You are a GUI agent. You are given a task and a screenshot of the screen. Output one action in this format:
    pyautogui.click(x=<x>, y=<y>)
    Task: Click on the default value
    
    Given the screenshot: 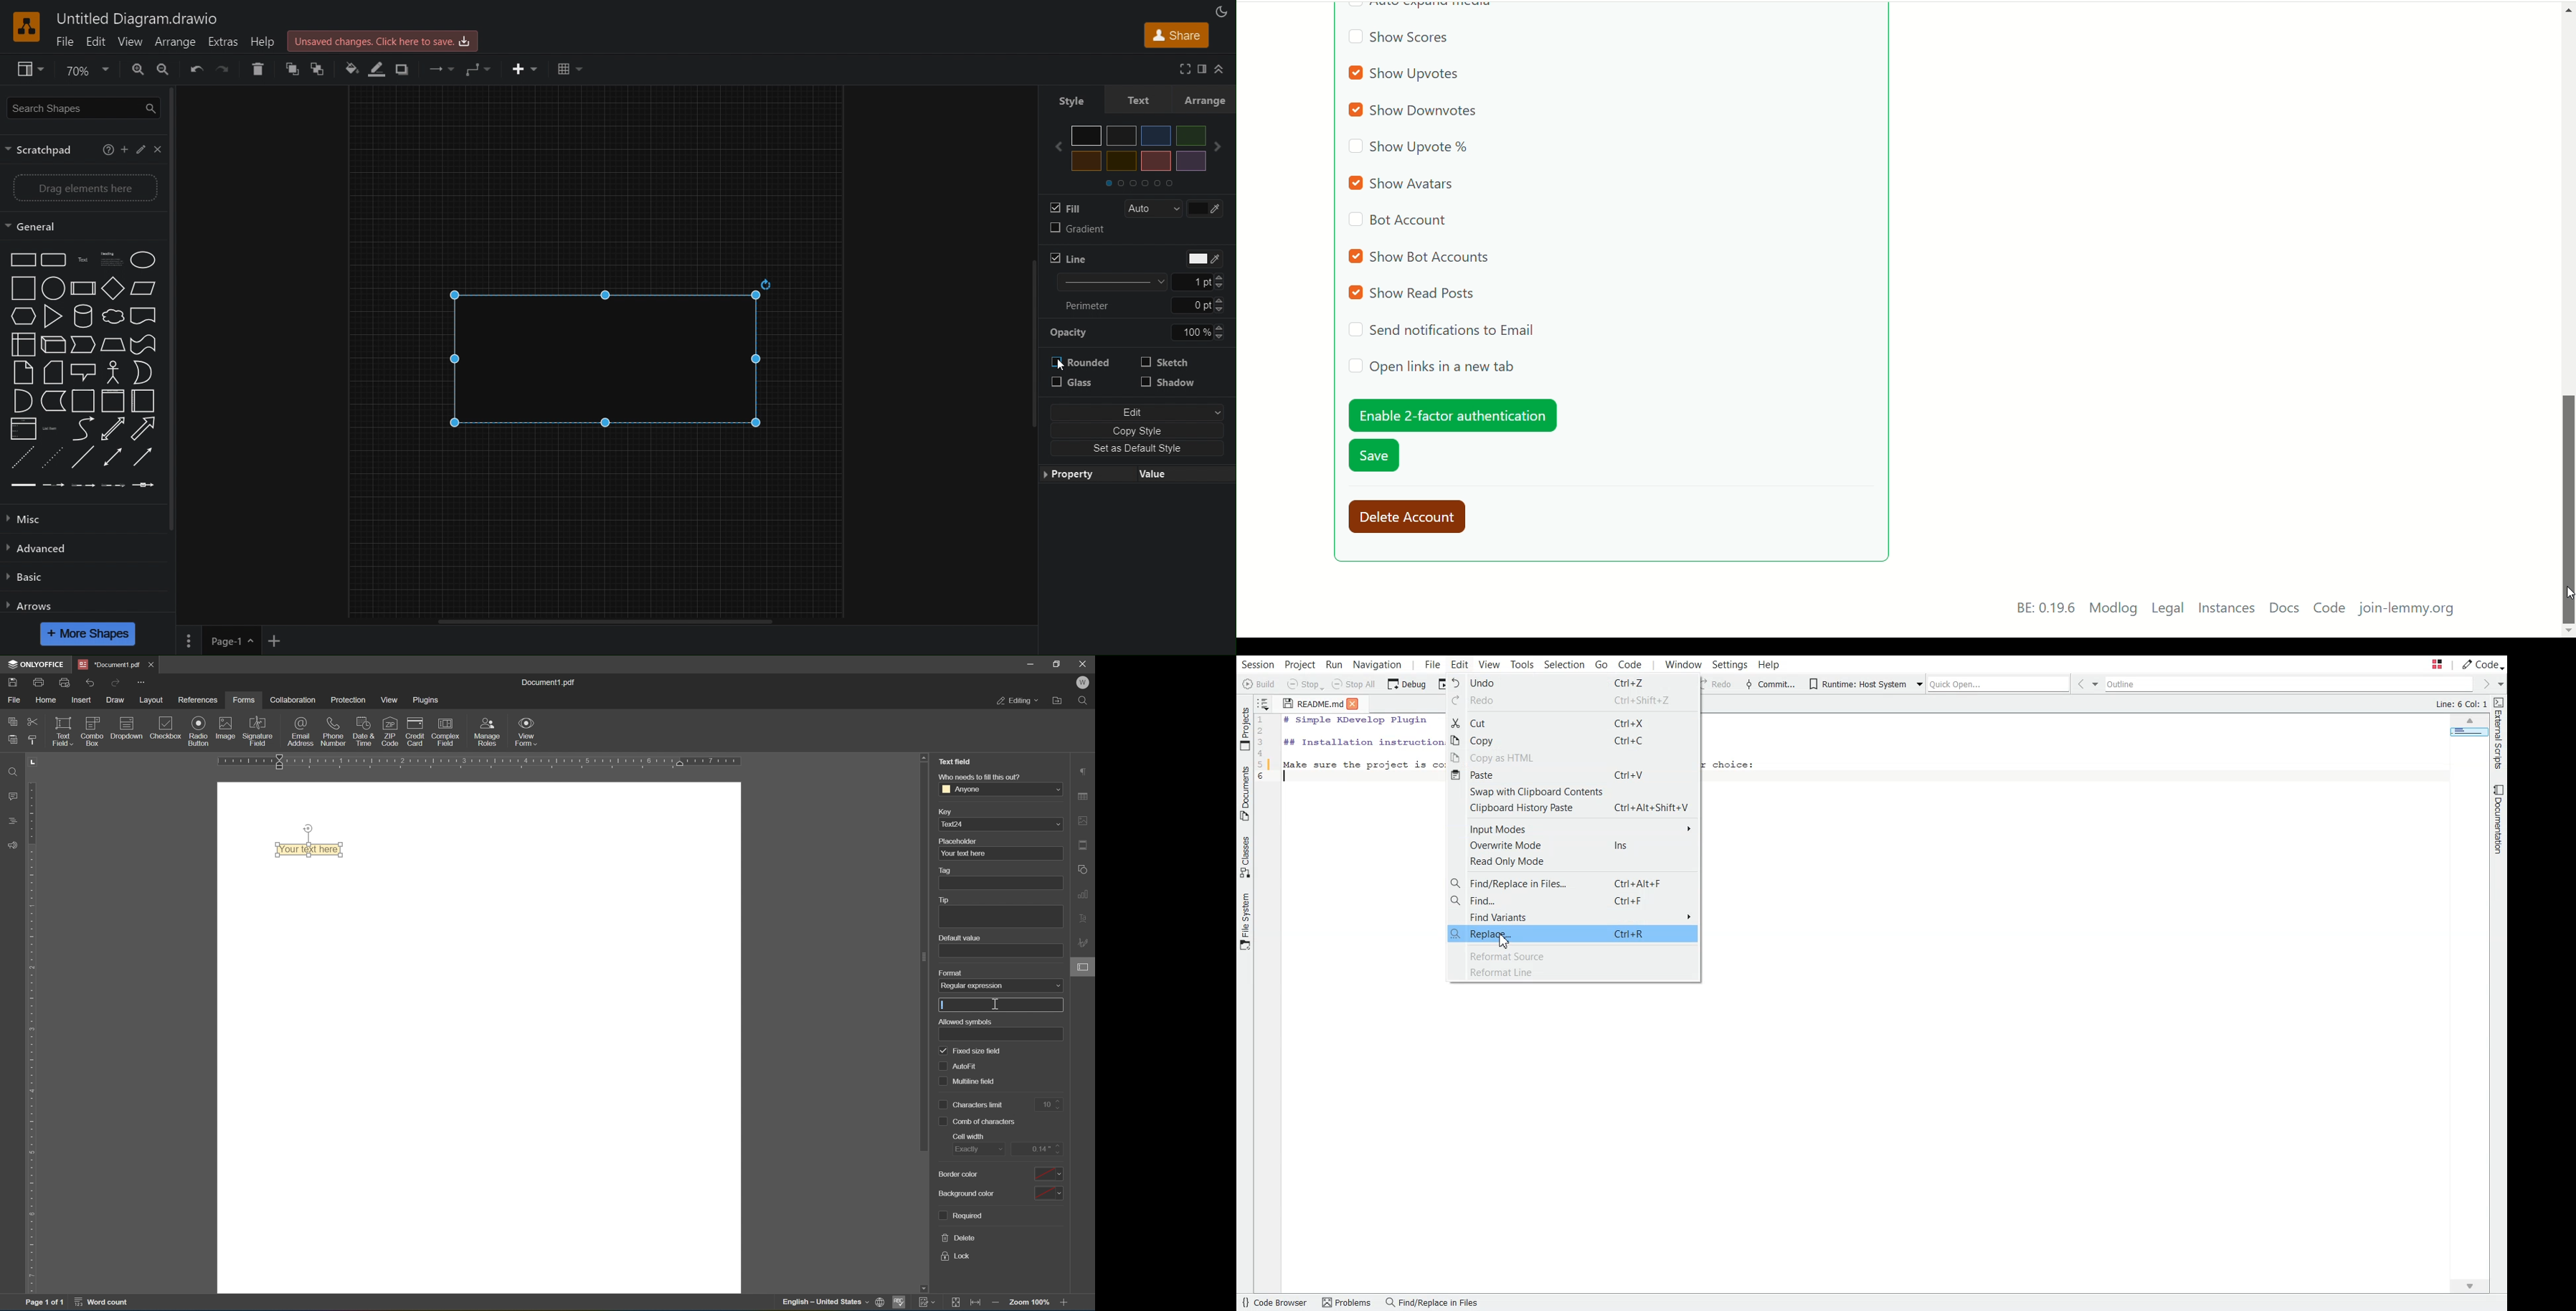 What is the action you would take?
    pyautogui.click(x=959, y=938)
    